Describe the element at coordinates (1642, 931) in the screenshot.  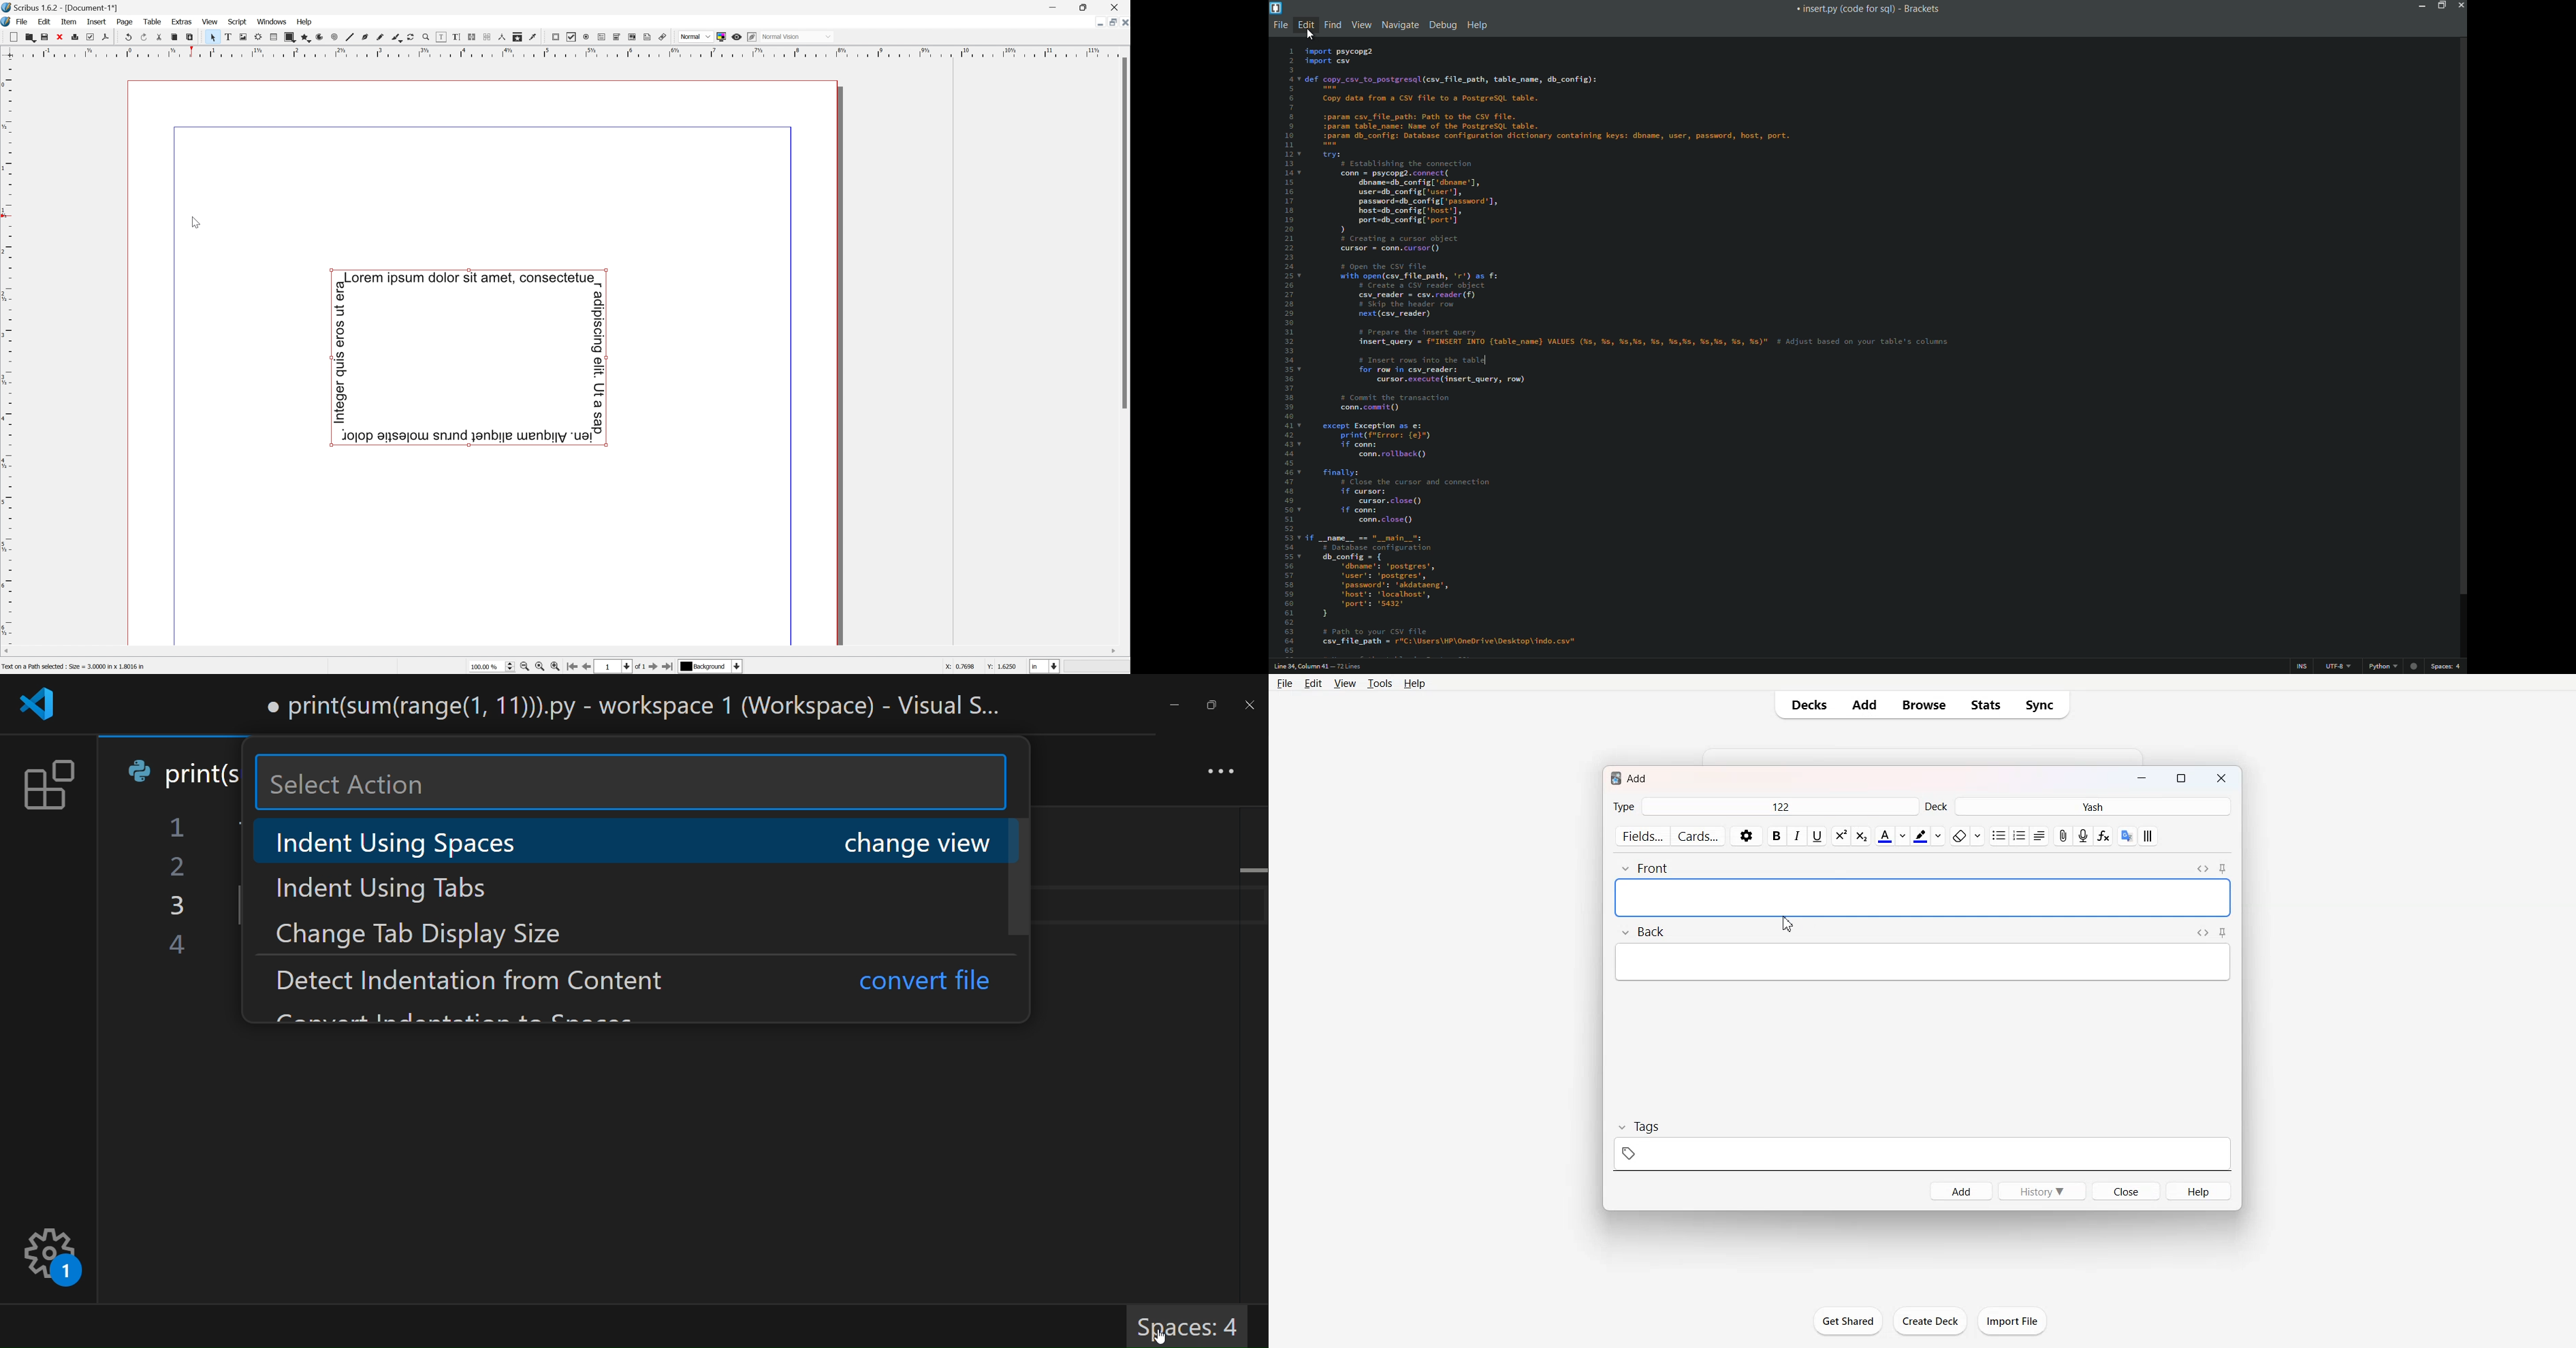
I see `Back` at that location.